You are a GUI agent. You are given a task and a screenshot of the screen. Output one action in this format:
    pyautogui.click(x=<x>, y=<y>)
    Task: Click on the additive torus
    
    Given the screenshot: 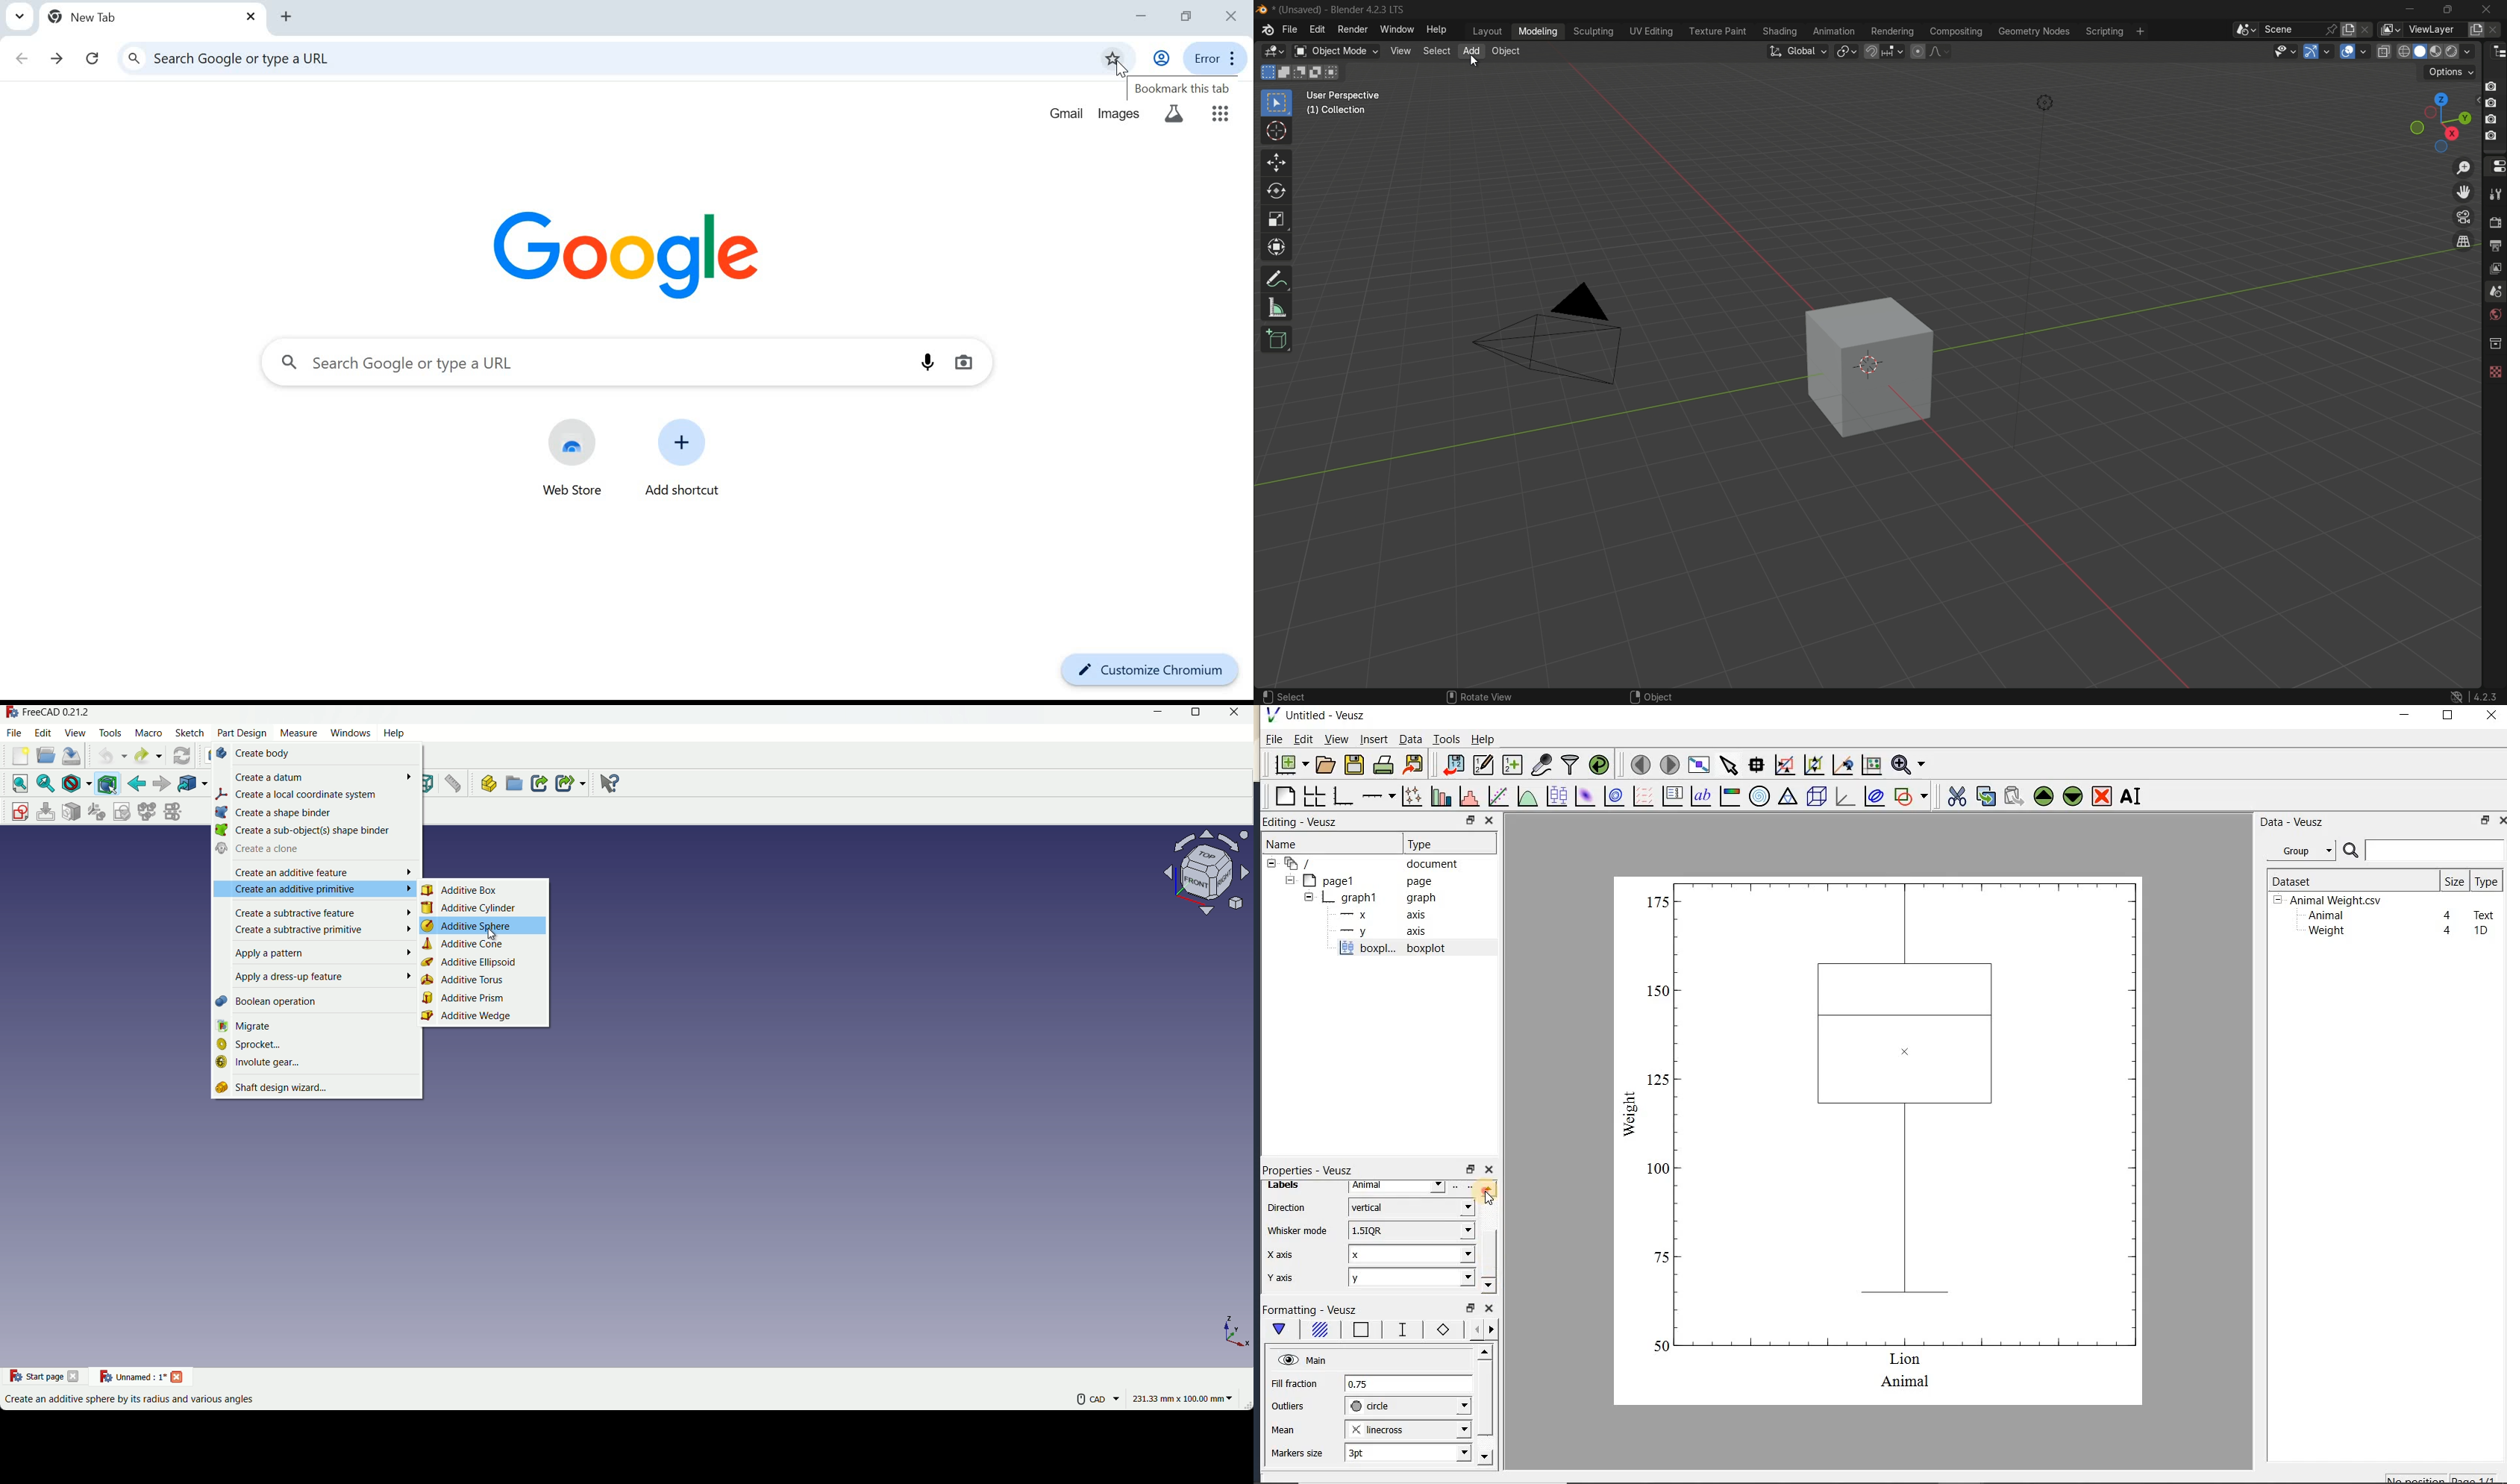 What is the action you would take?
    pyautogui.click(x=481, y=981)
    